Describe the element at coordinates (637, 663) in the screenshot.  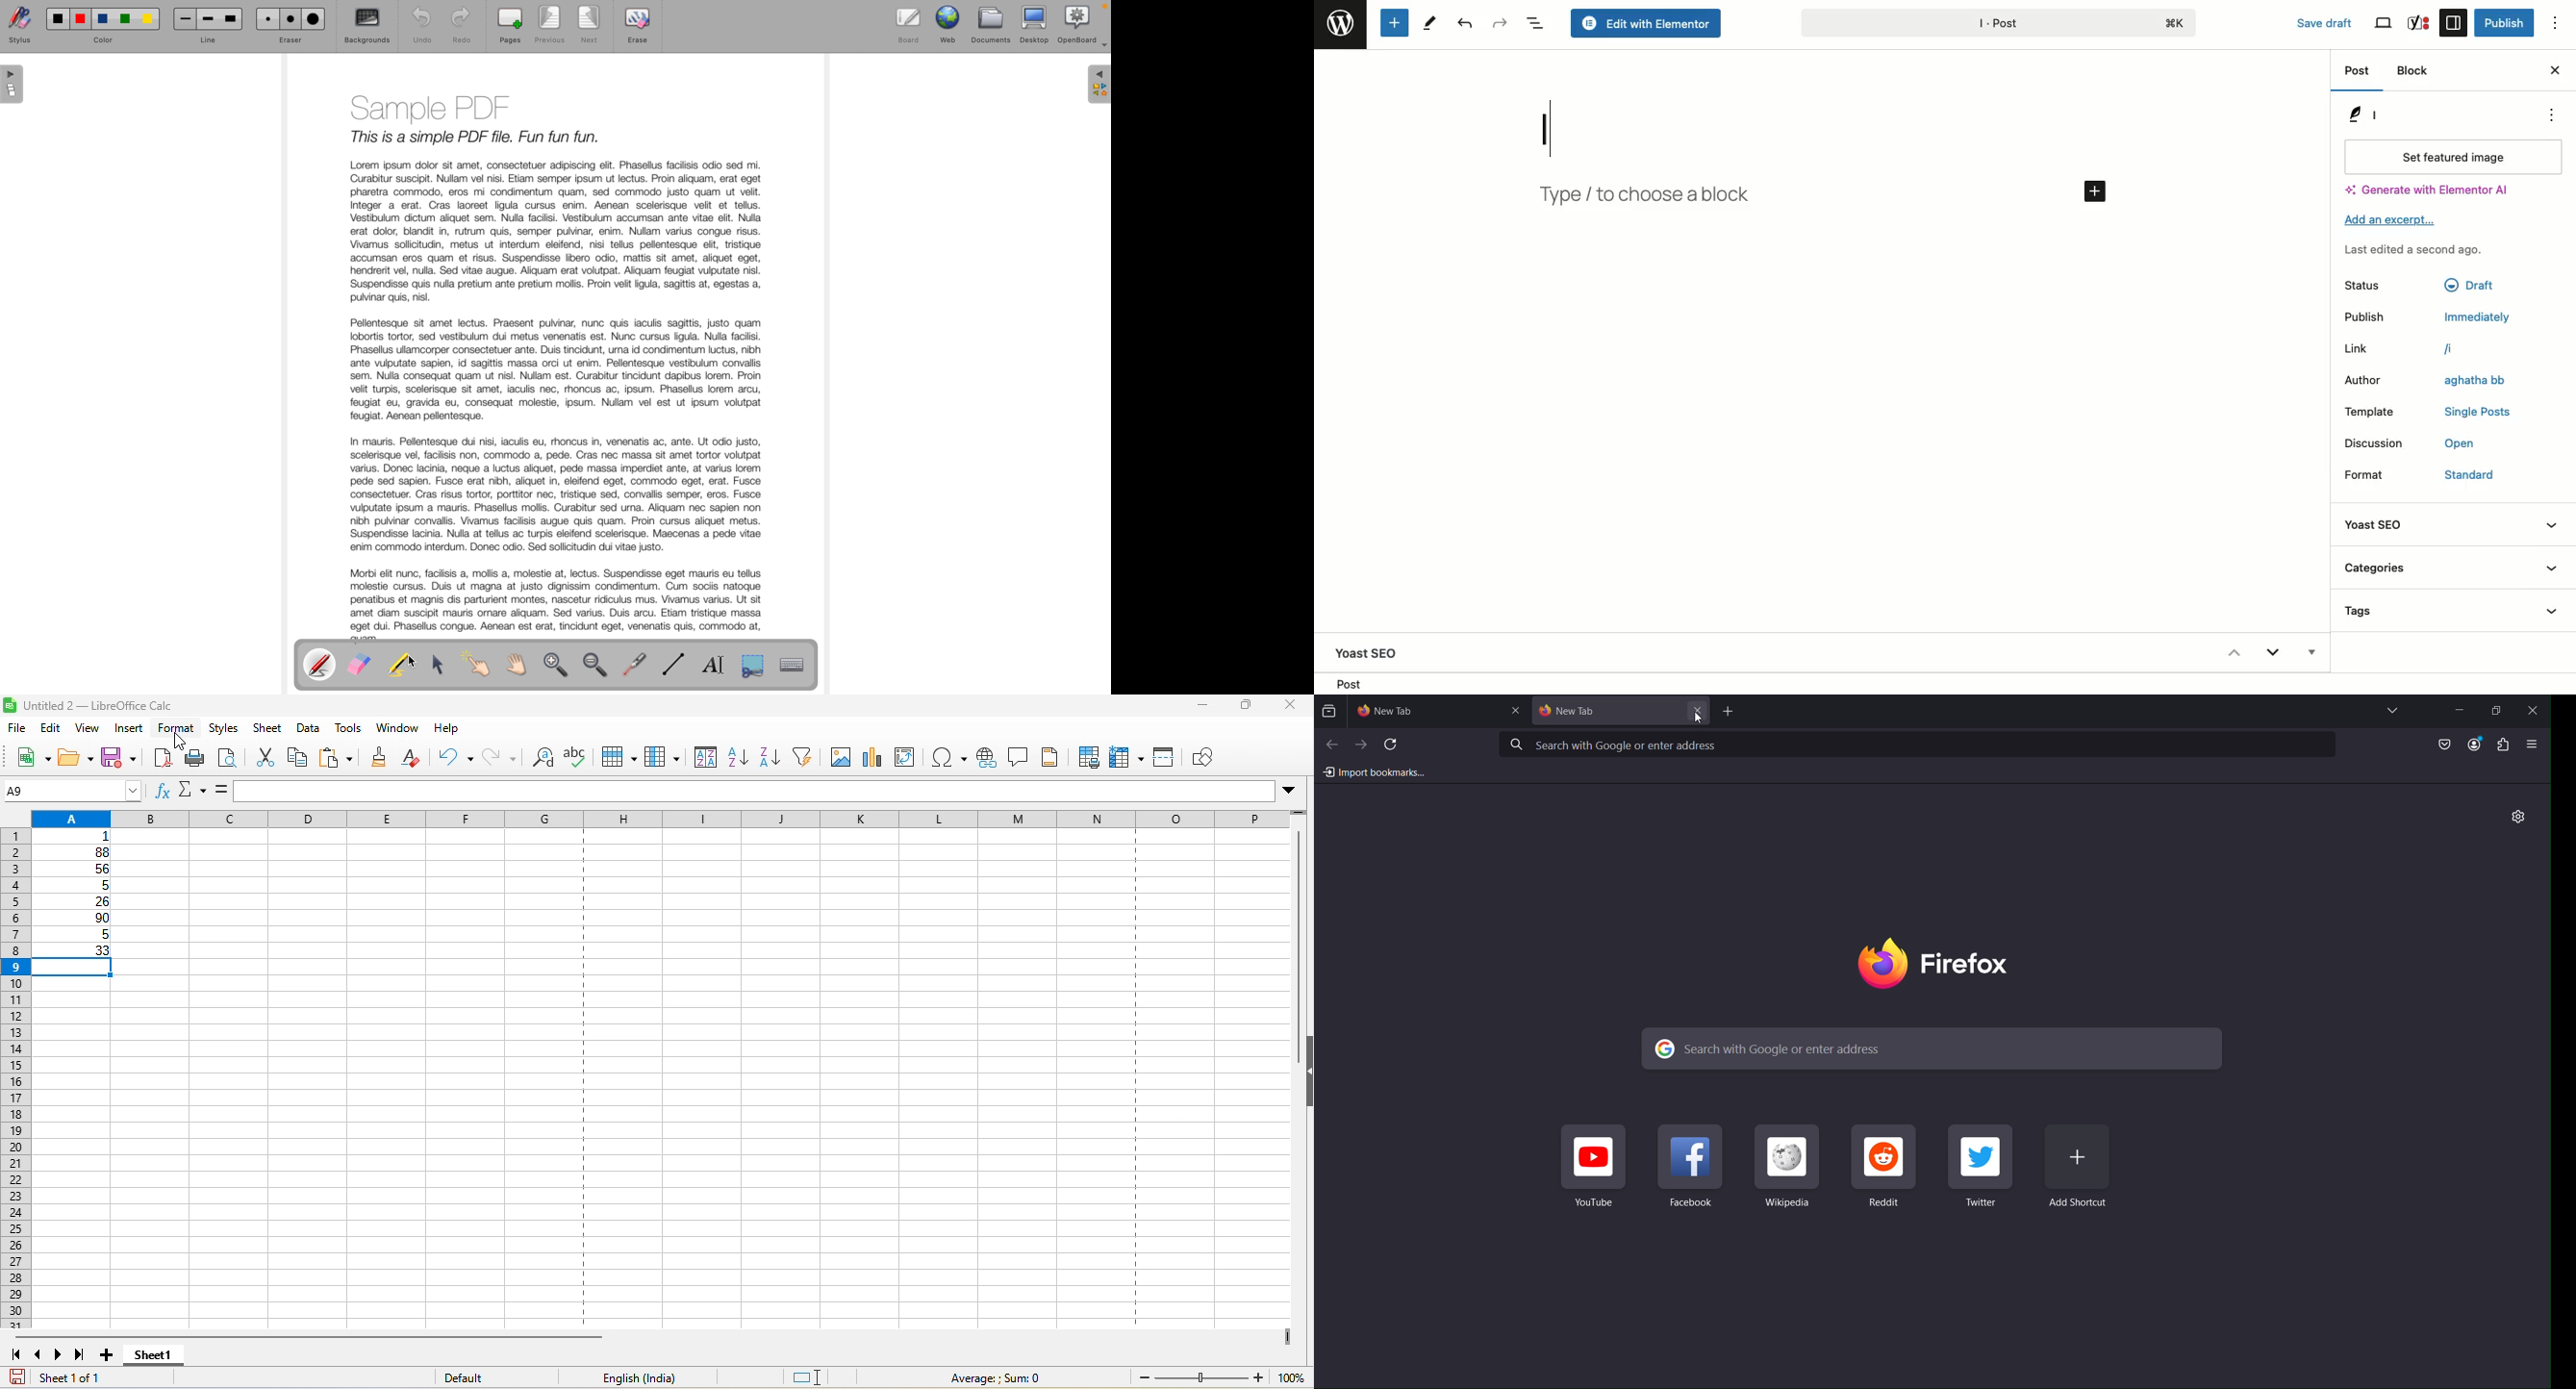
I see `virtual laser pointer` at that location.